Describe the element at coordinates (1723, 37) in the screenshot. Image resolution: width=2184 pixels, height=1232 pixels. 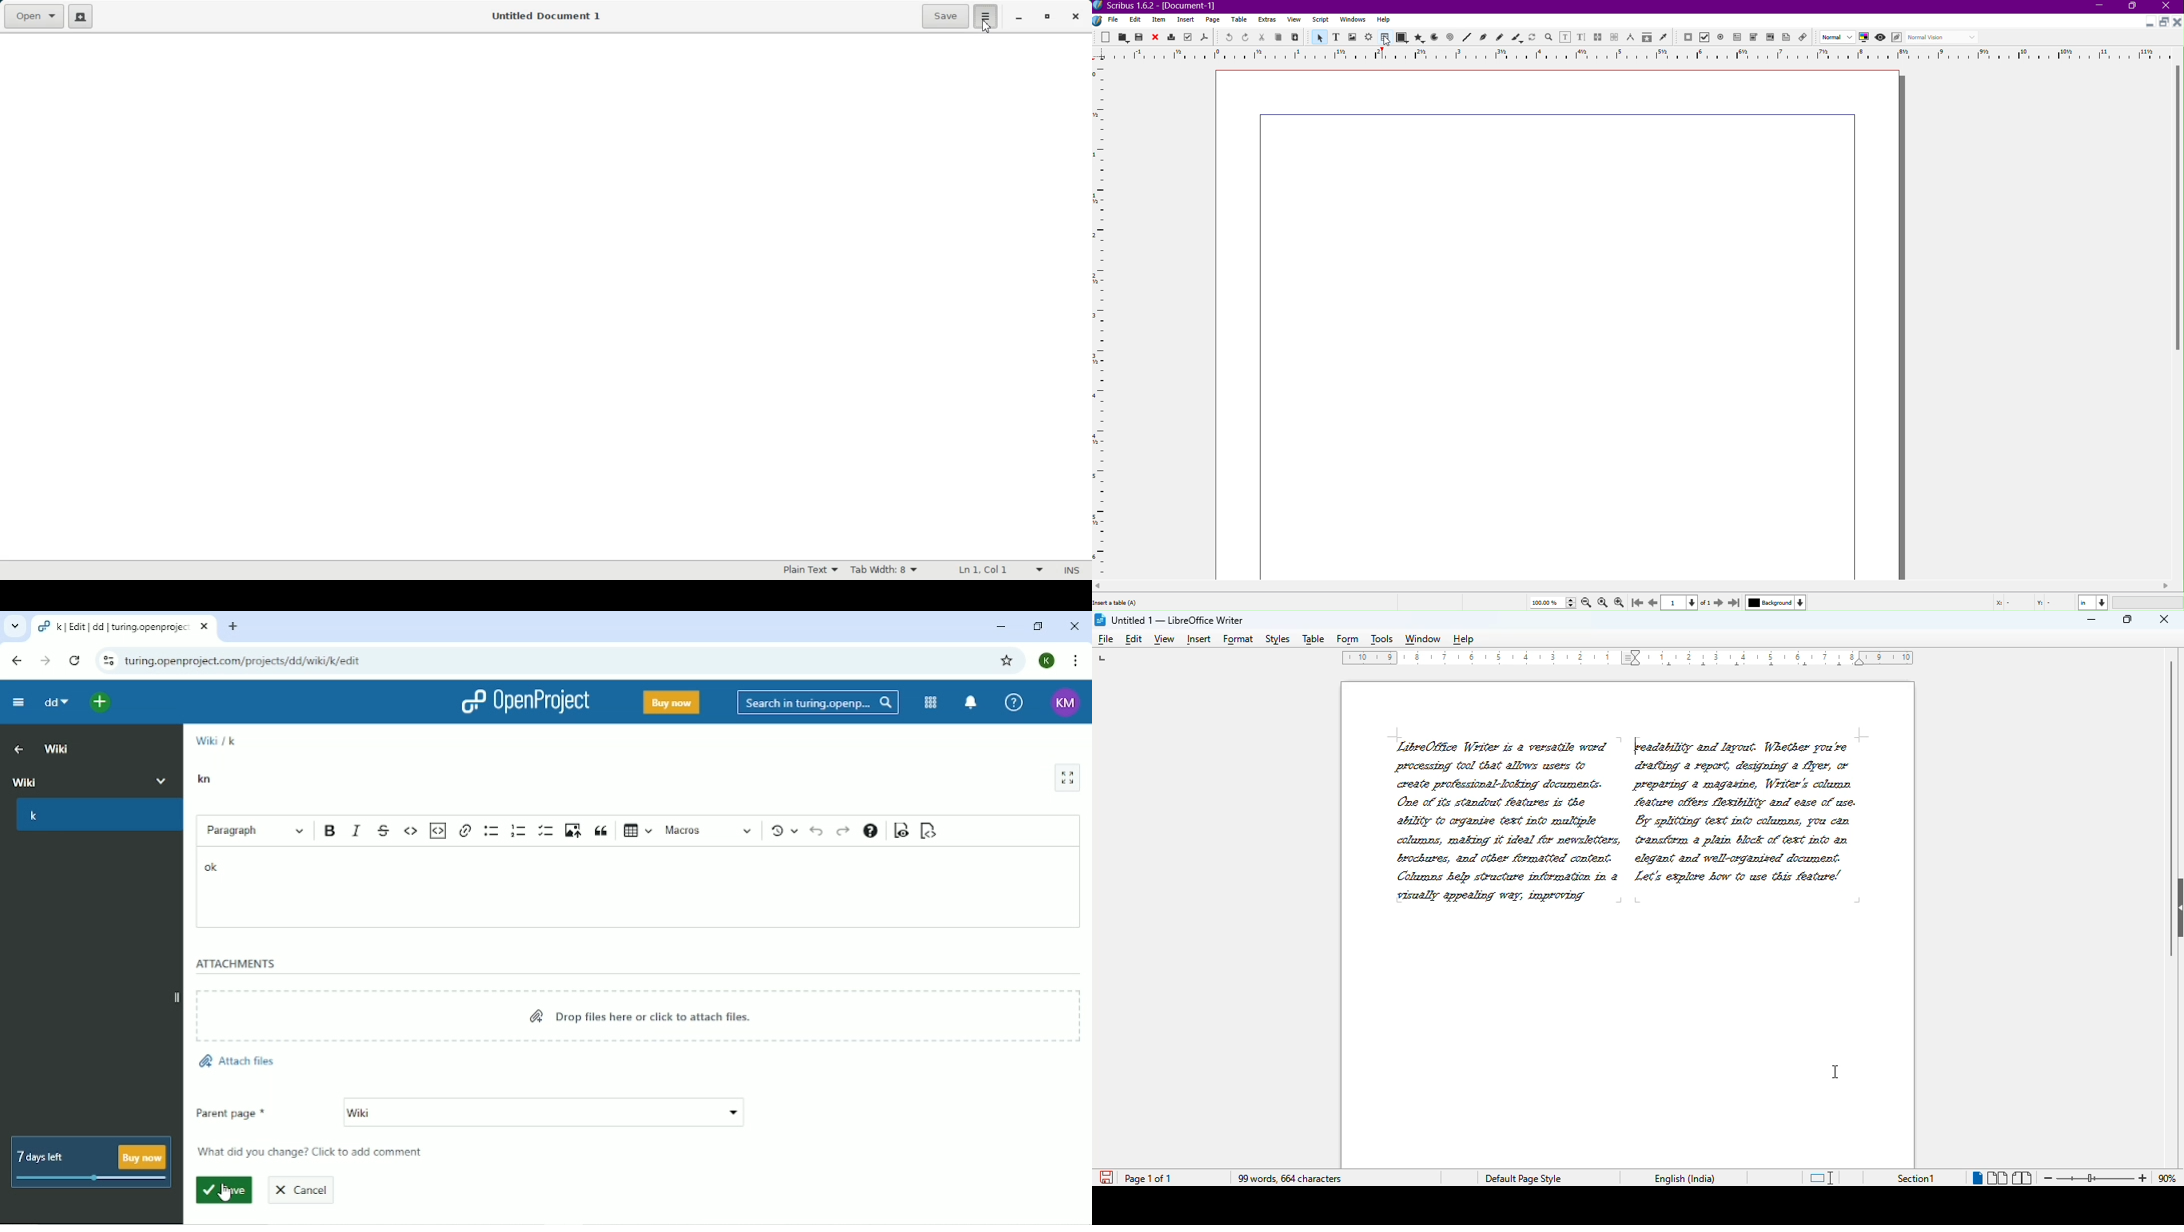
I see `PDF Radio Button` at that location.